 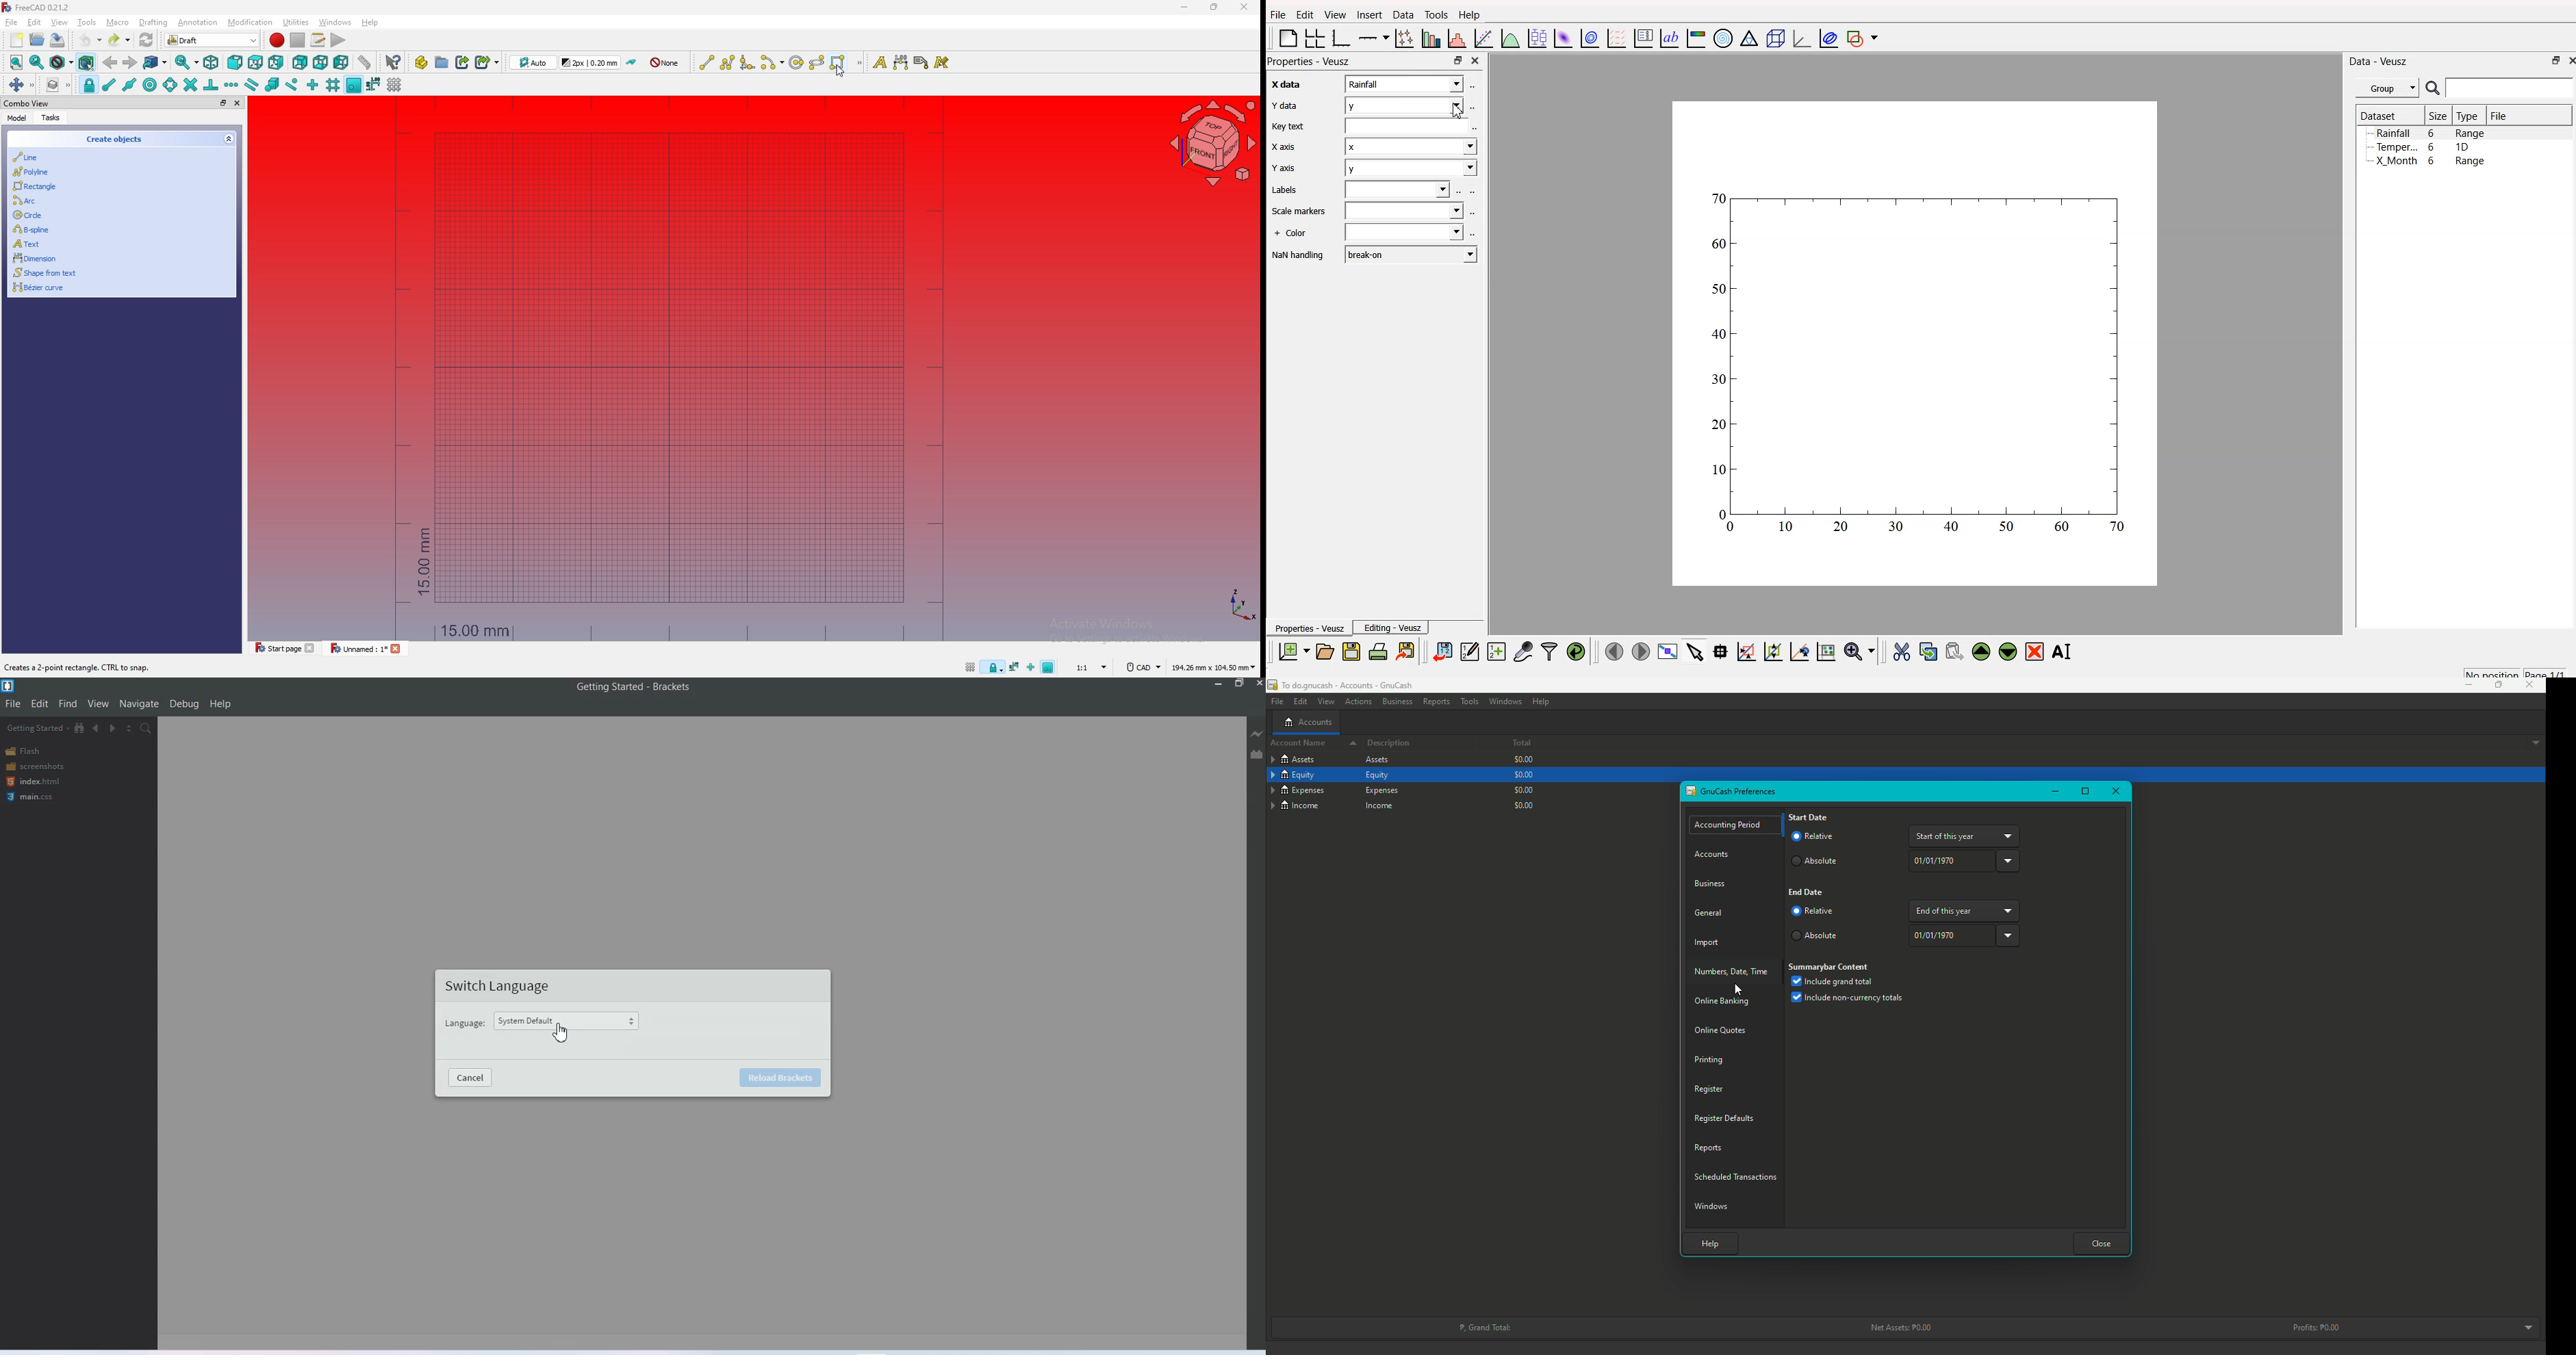 What do you see at coordinates (2102, 1242) in the screenshot?
I see `Close` at bounding box center [2102, 1242].